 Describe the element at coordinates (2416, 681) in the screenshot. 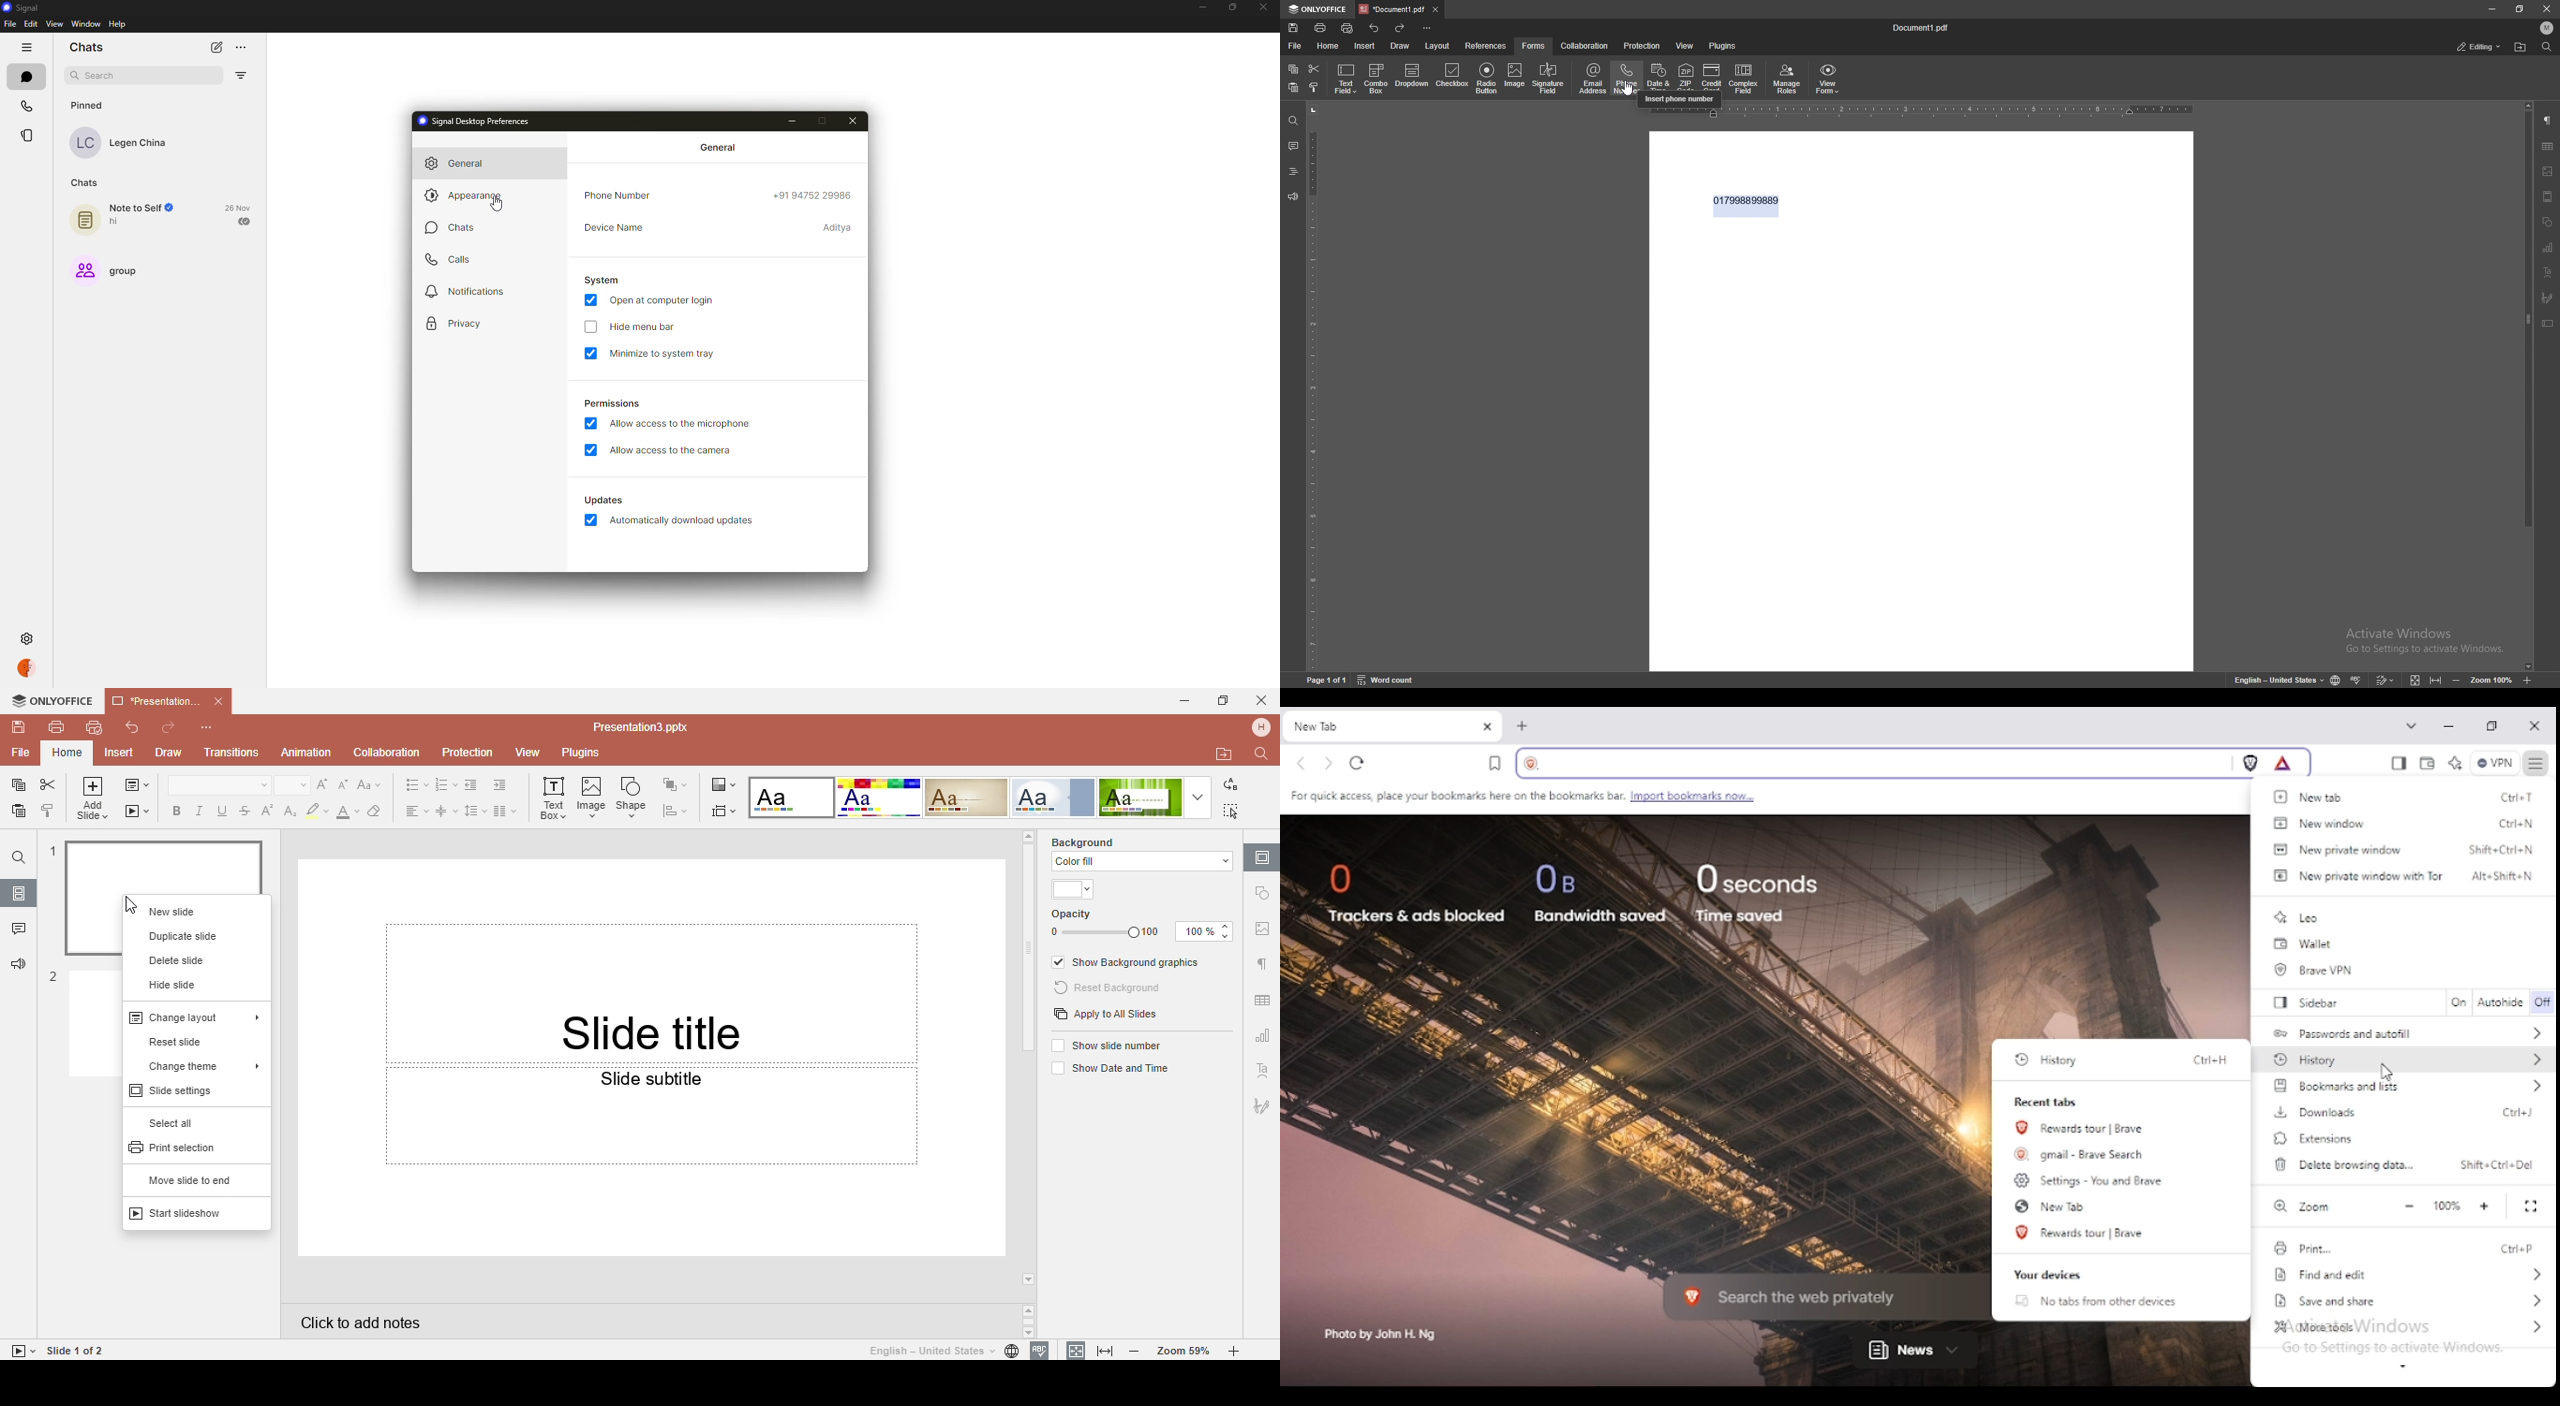

I see `fit to screen` at that location.